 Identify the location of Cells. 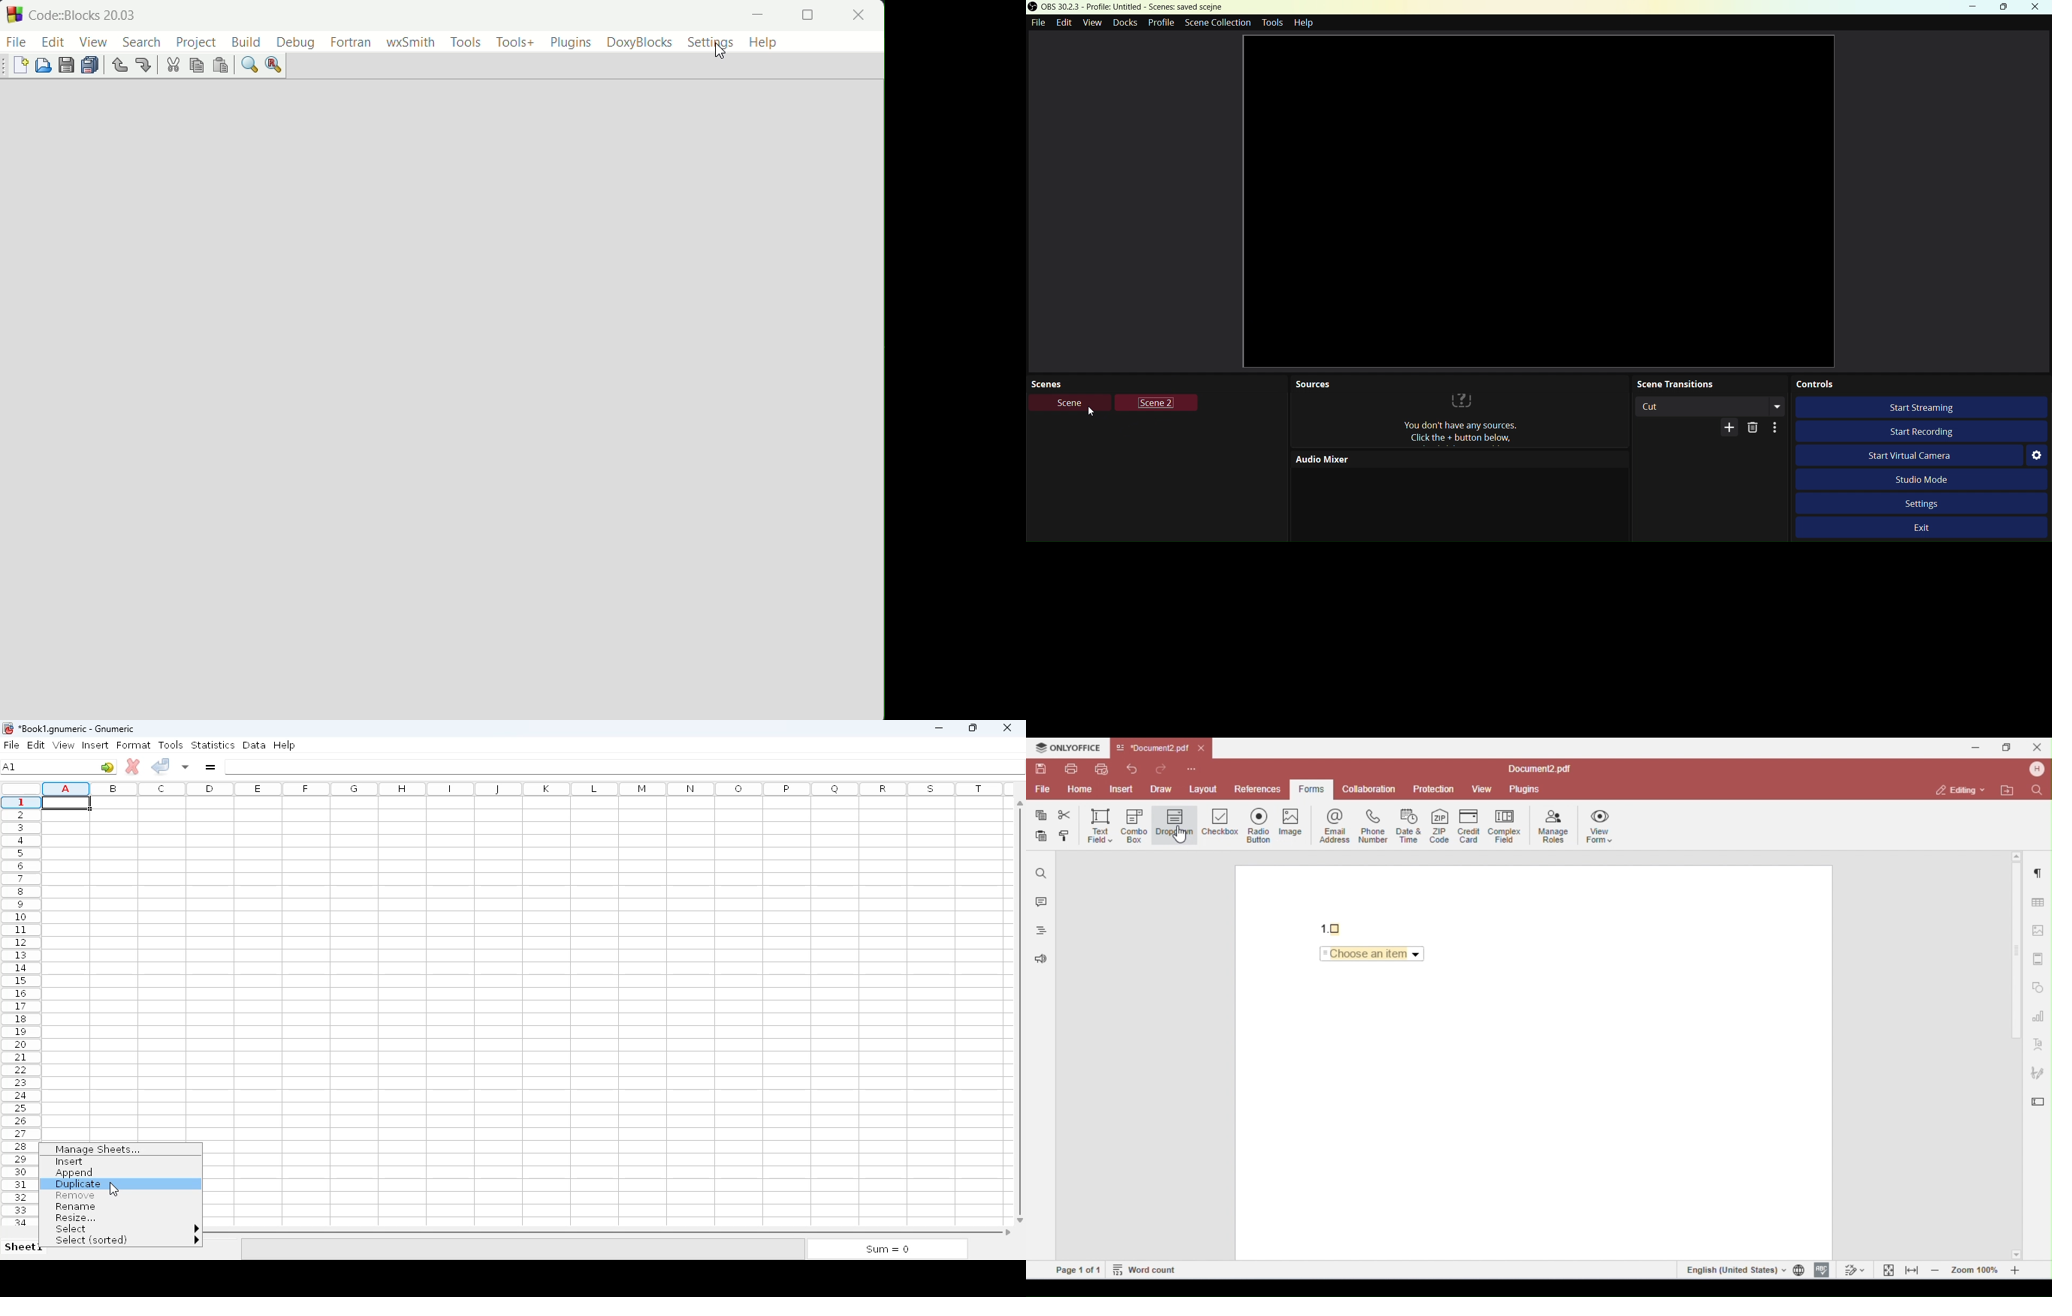
(523, 972).